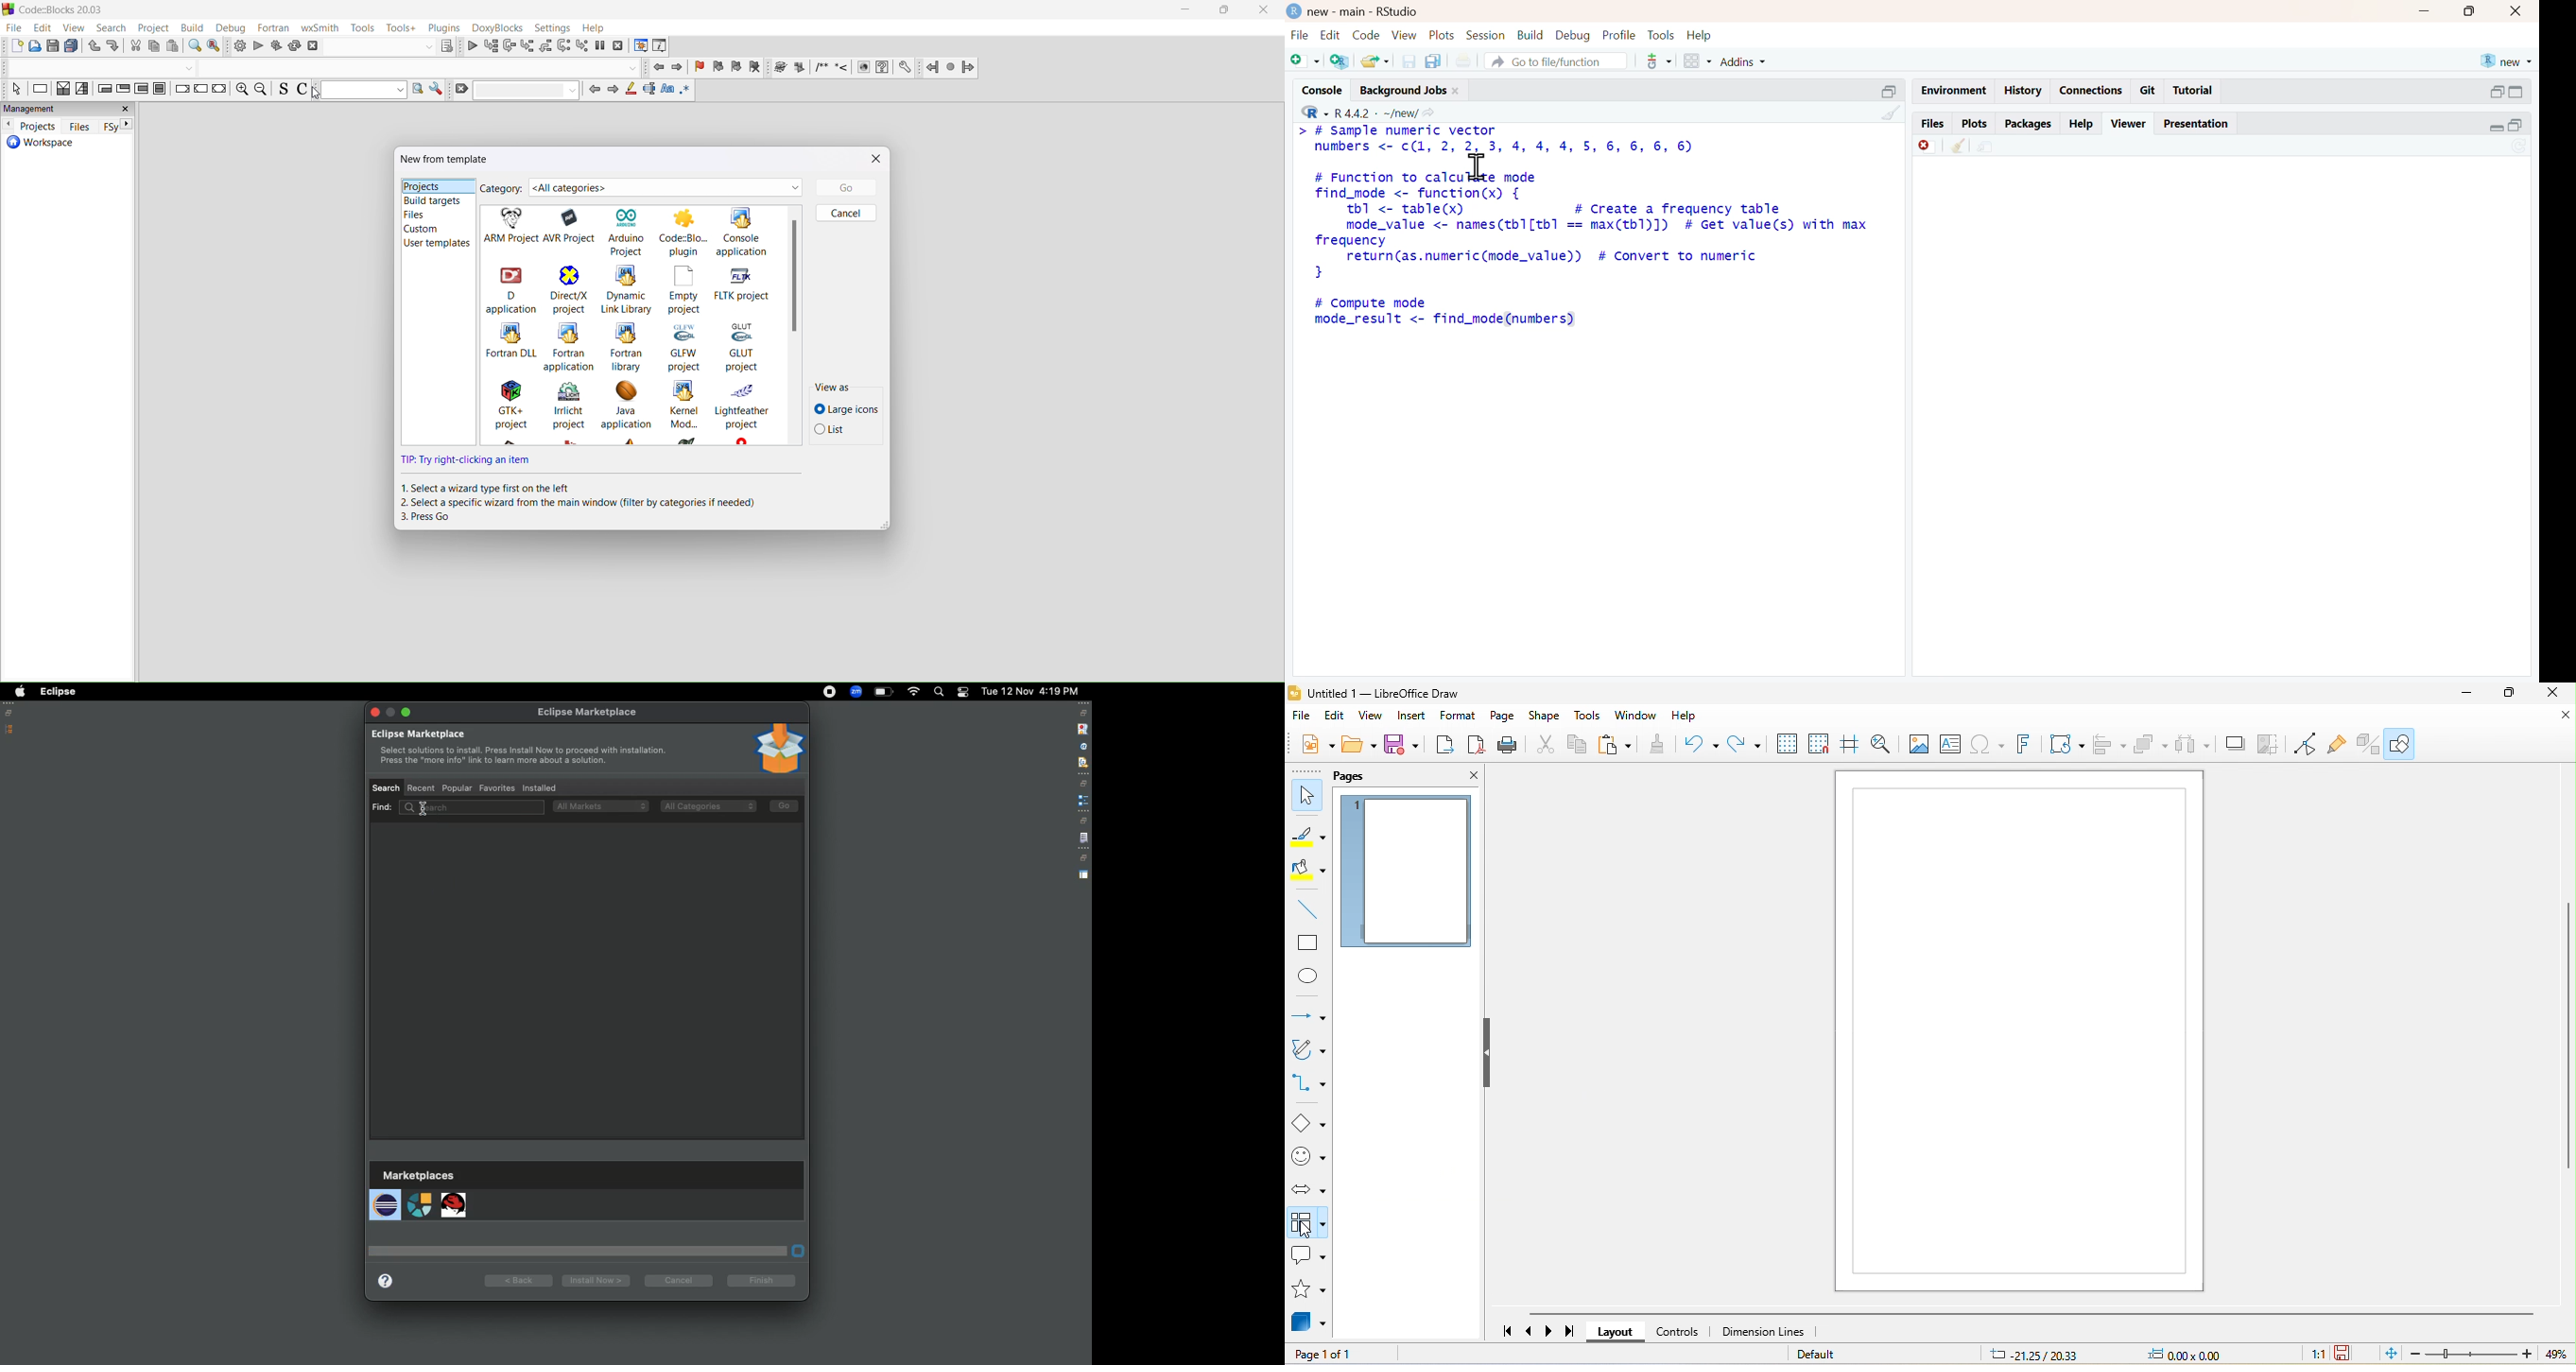  I want to click on image, so click(1920, 745).